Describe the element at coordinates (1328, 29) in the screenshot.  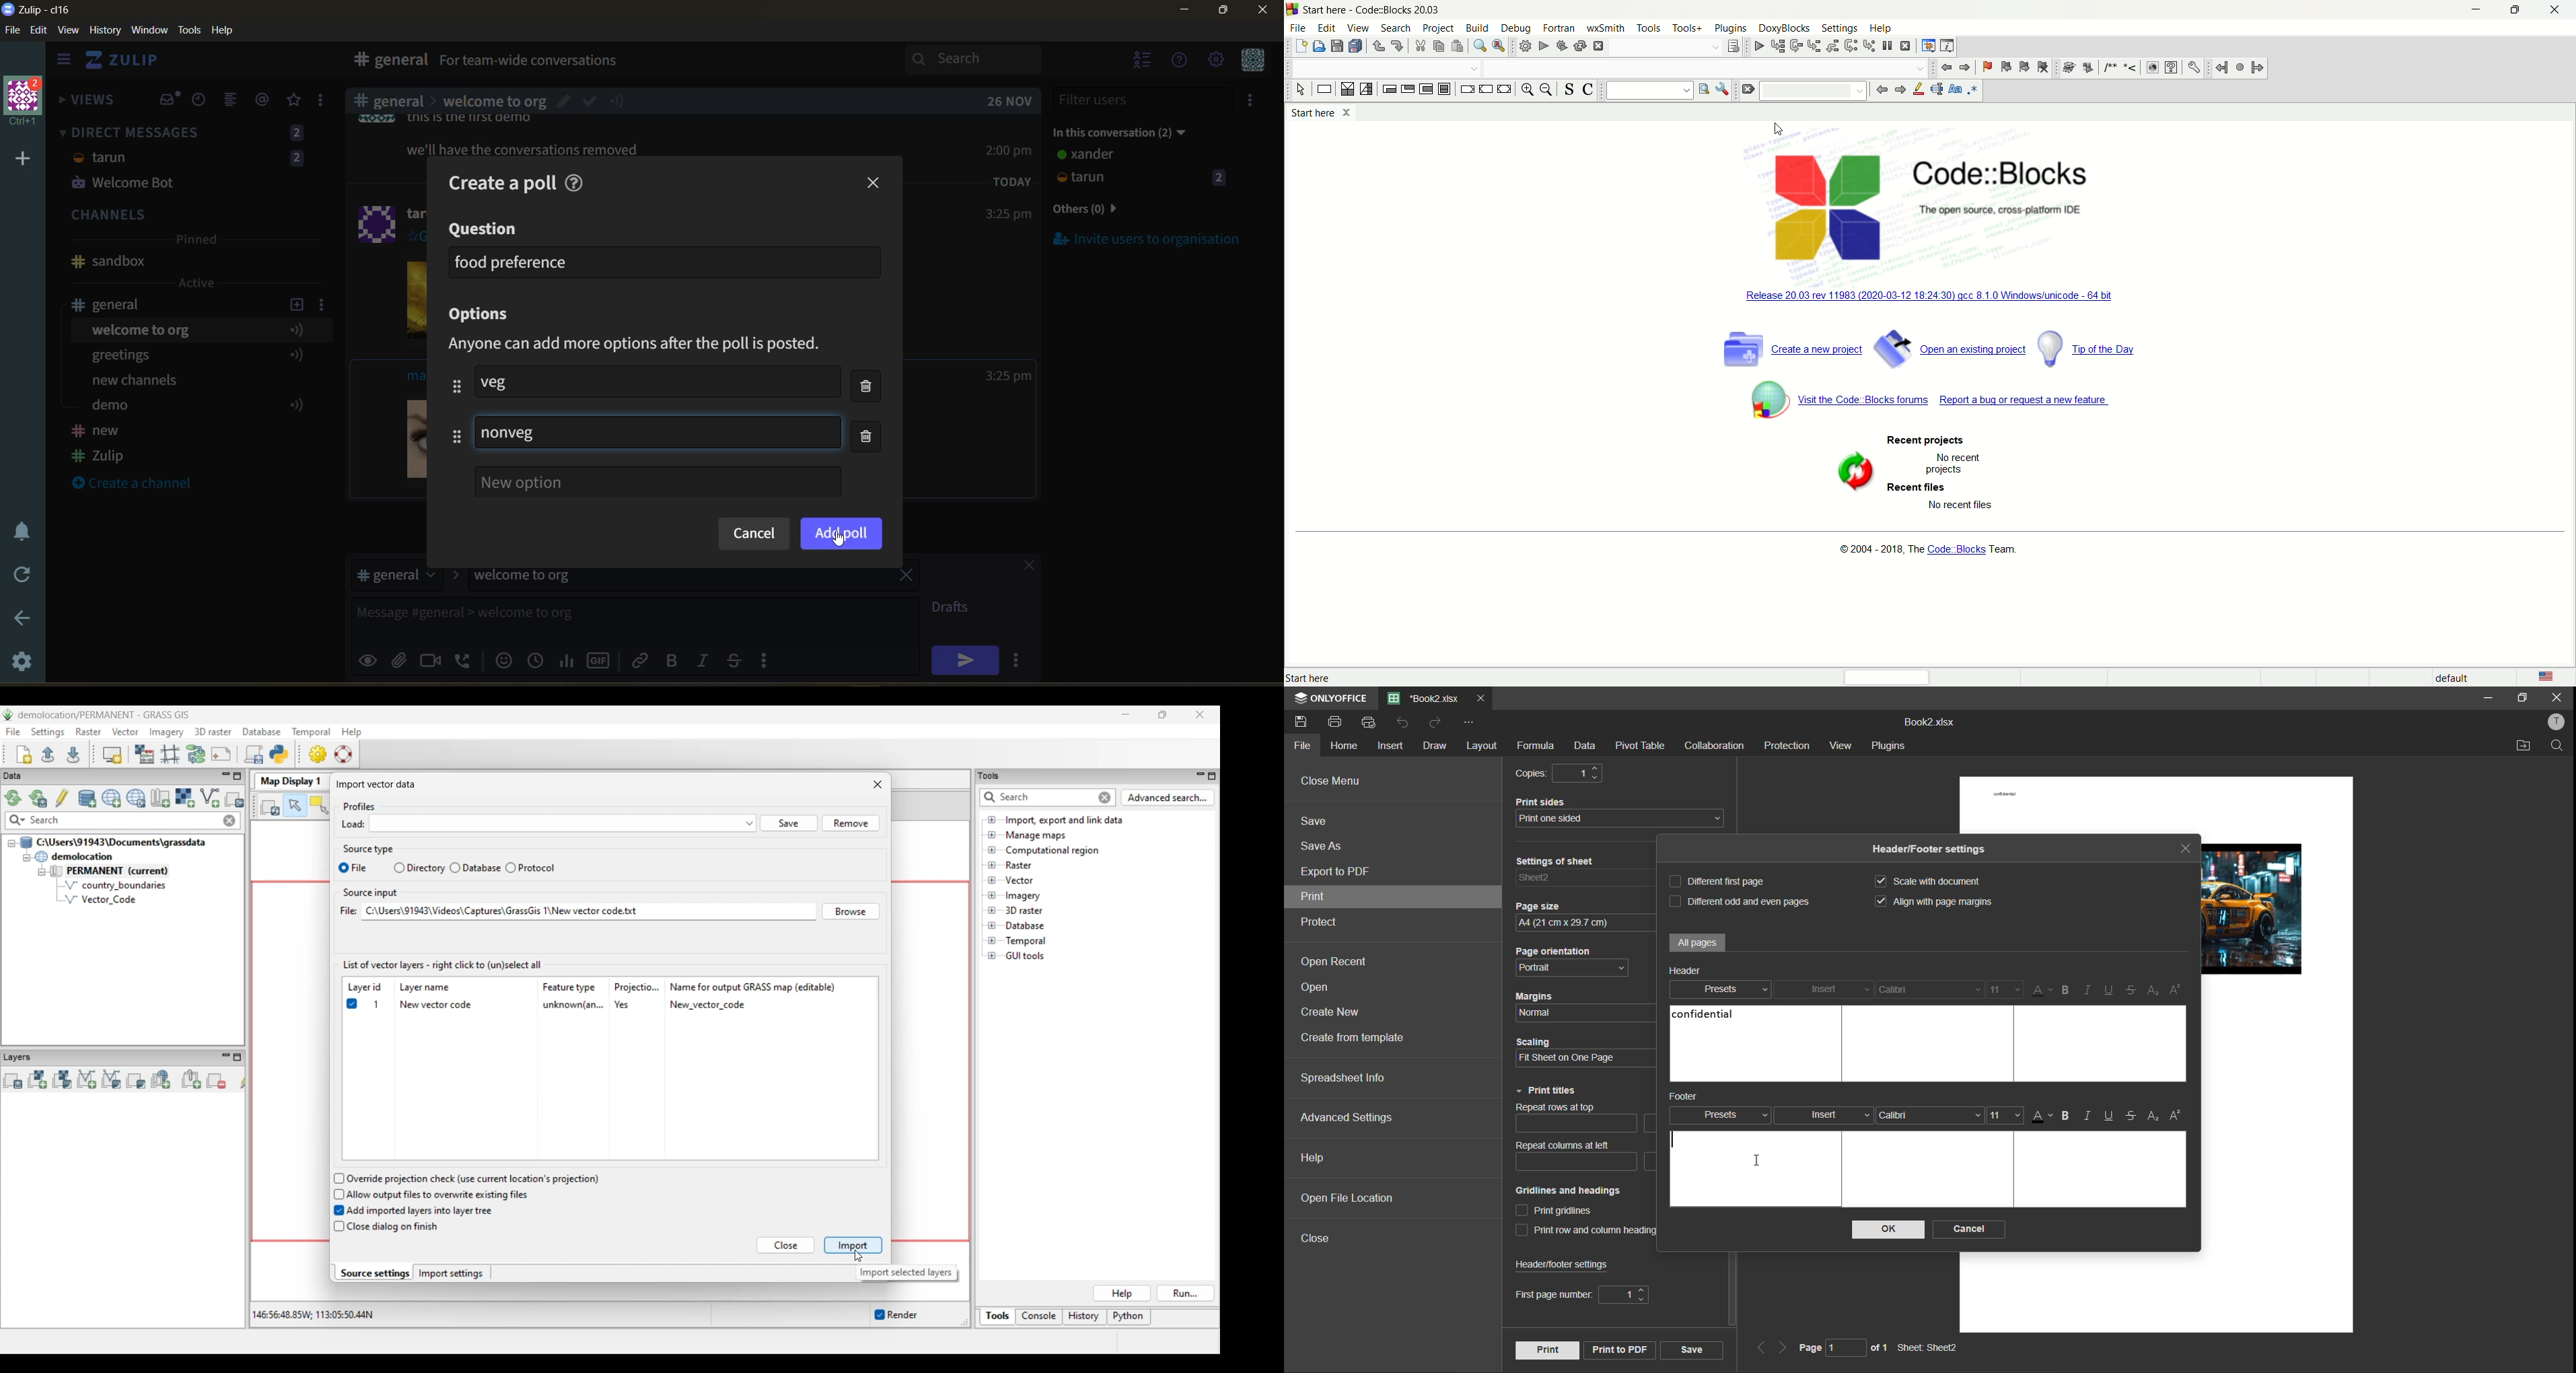
I see `edit` at that location.